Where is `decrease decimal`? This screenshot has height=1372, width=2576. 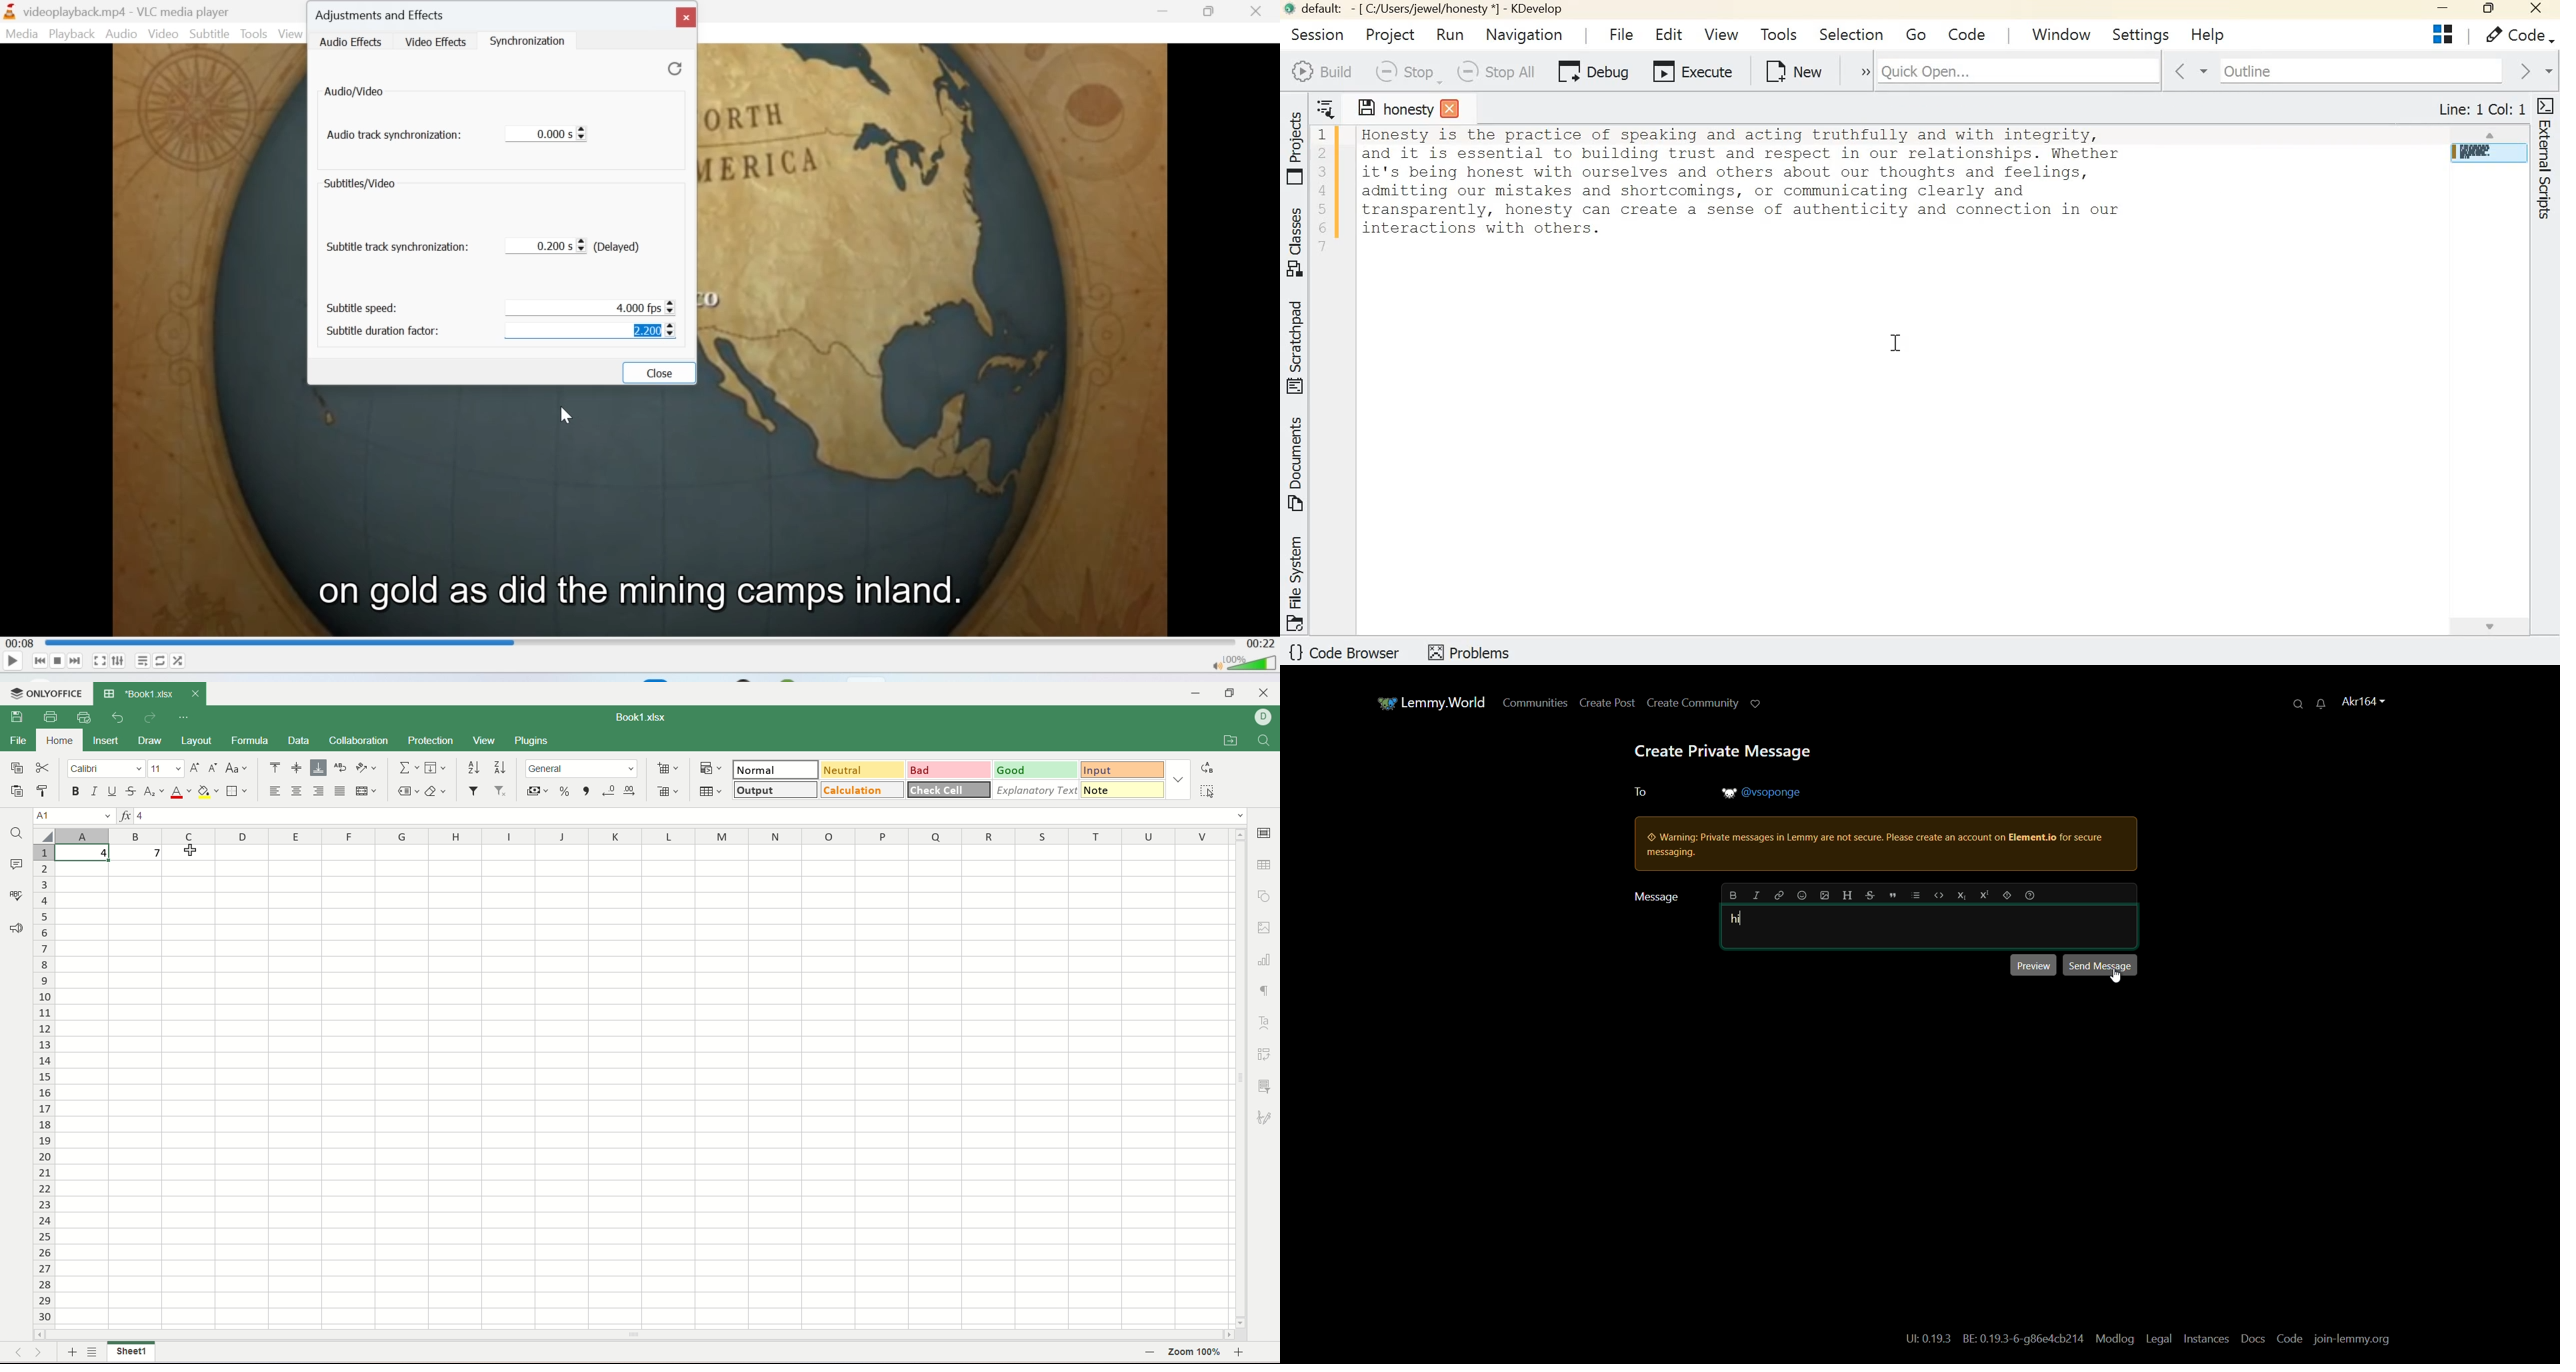 decrease decimal is located at coordinates (609, 791).